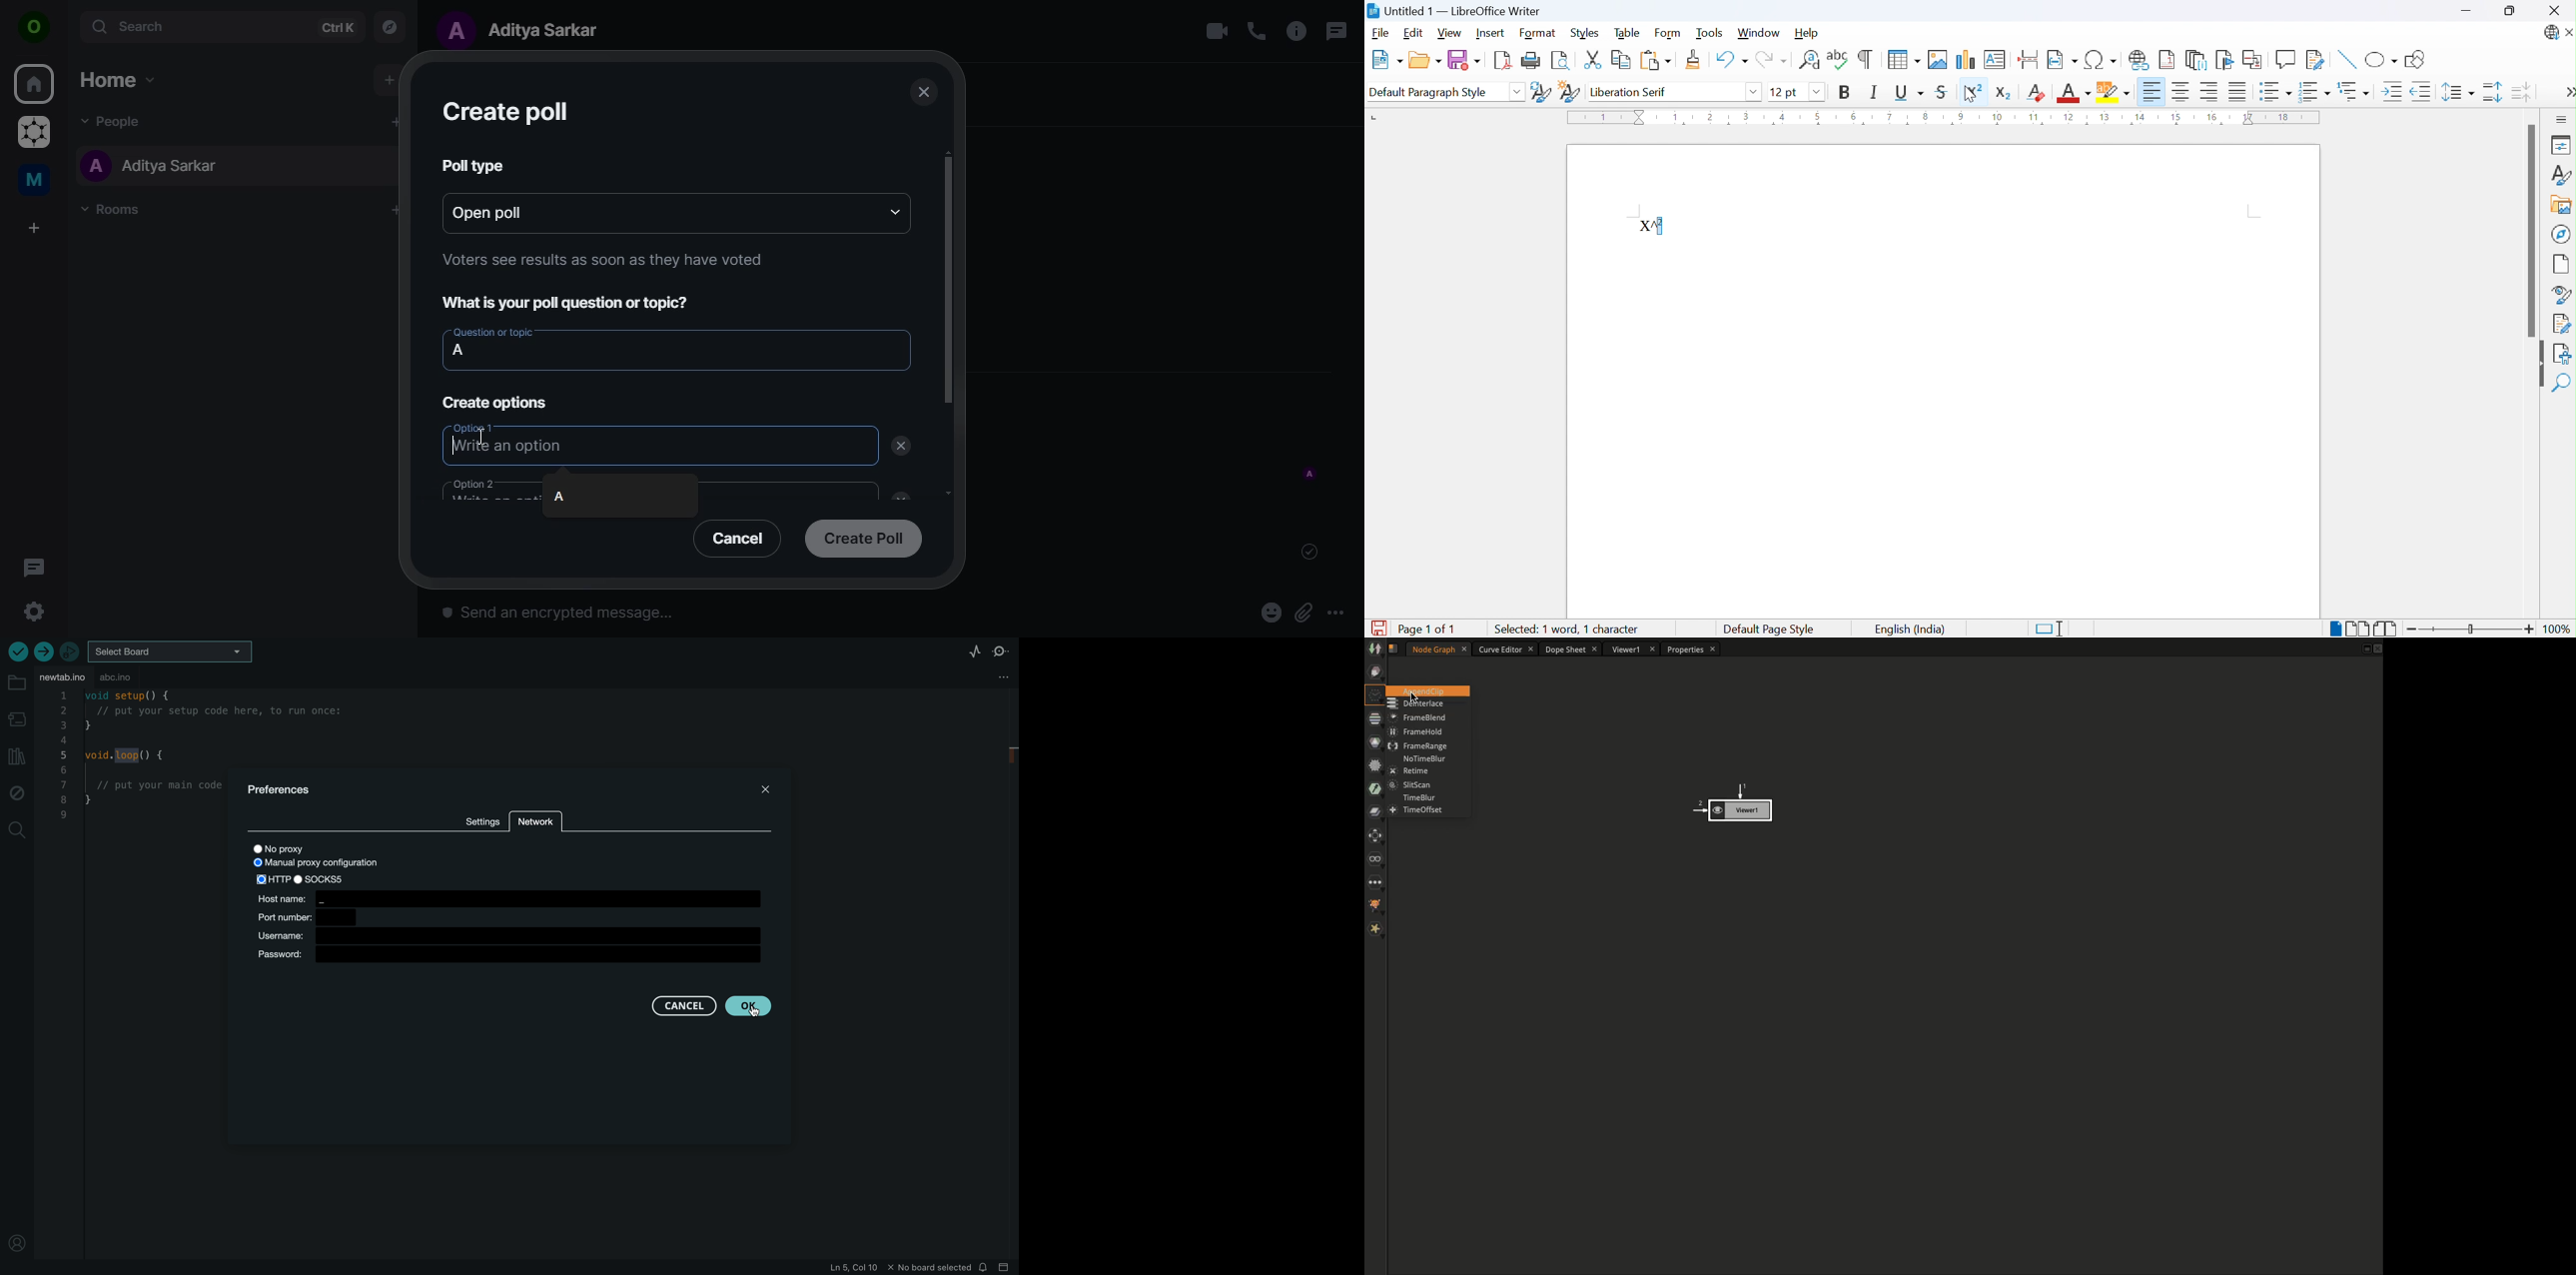  What do you see at coordinates (220, 26) in the screenshot?
I see `search` at bounding box center [220, 26].